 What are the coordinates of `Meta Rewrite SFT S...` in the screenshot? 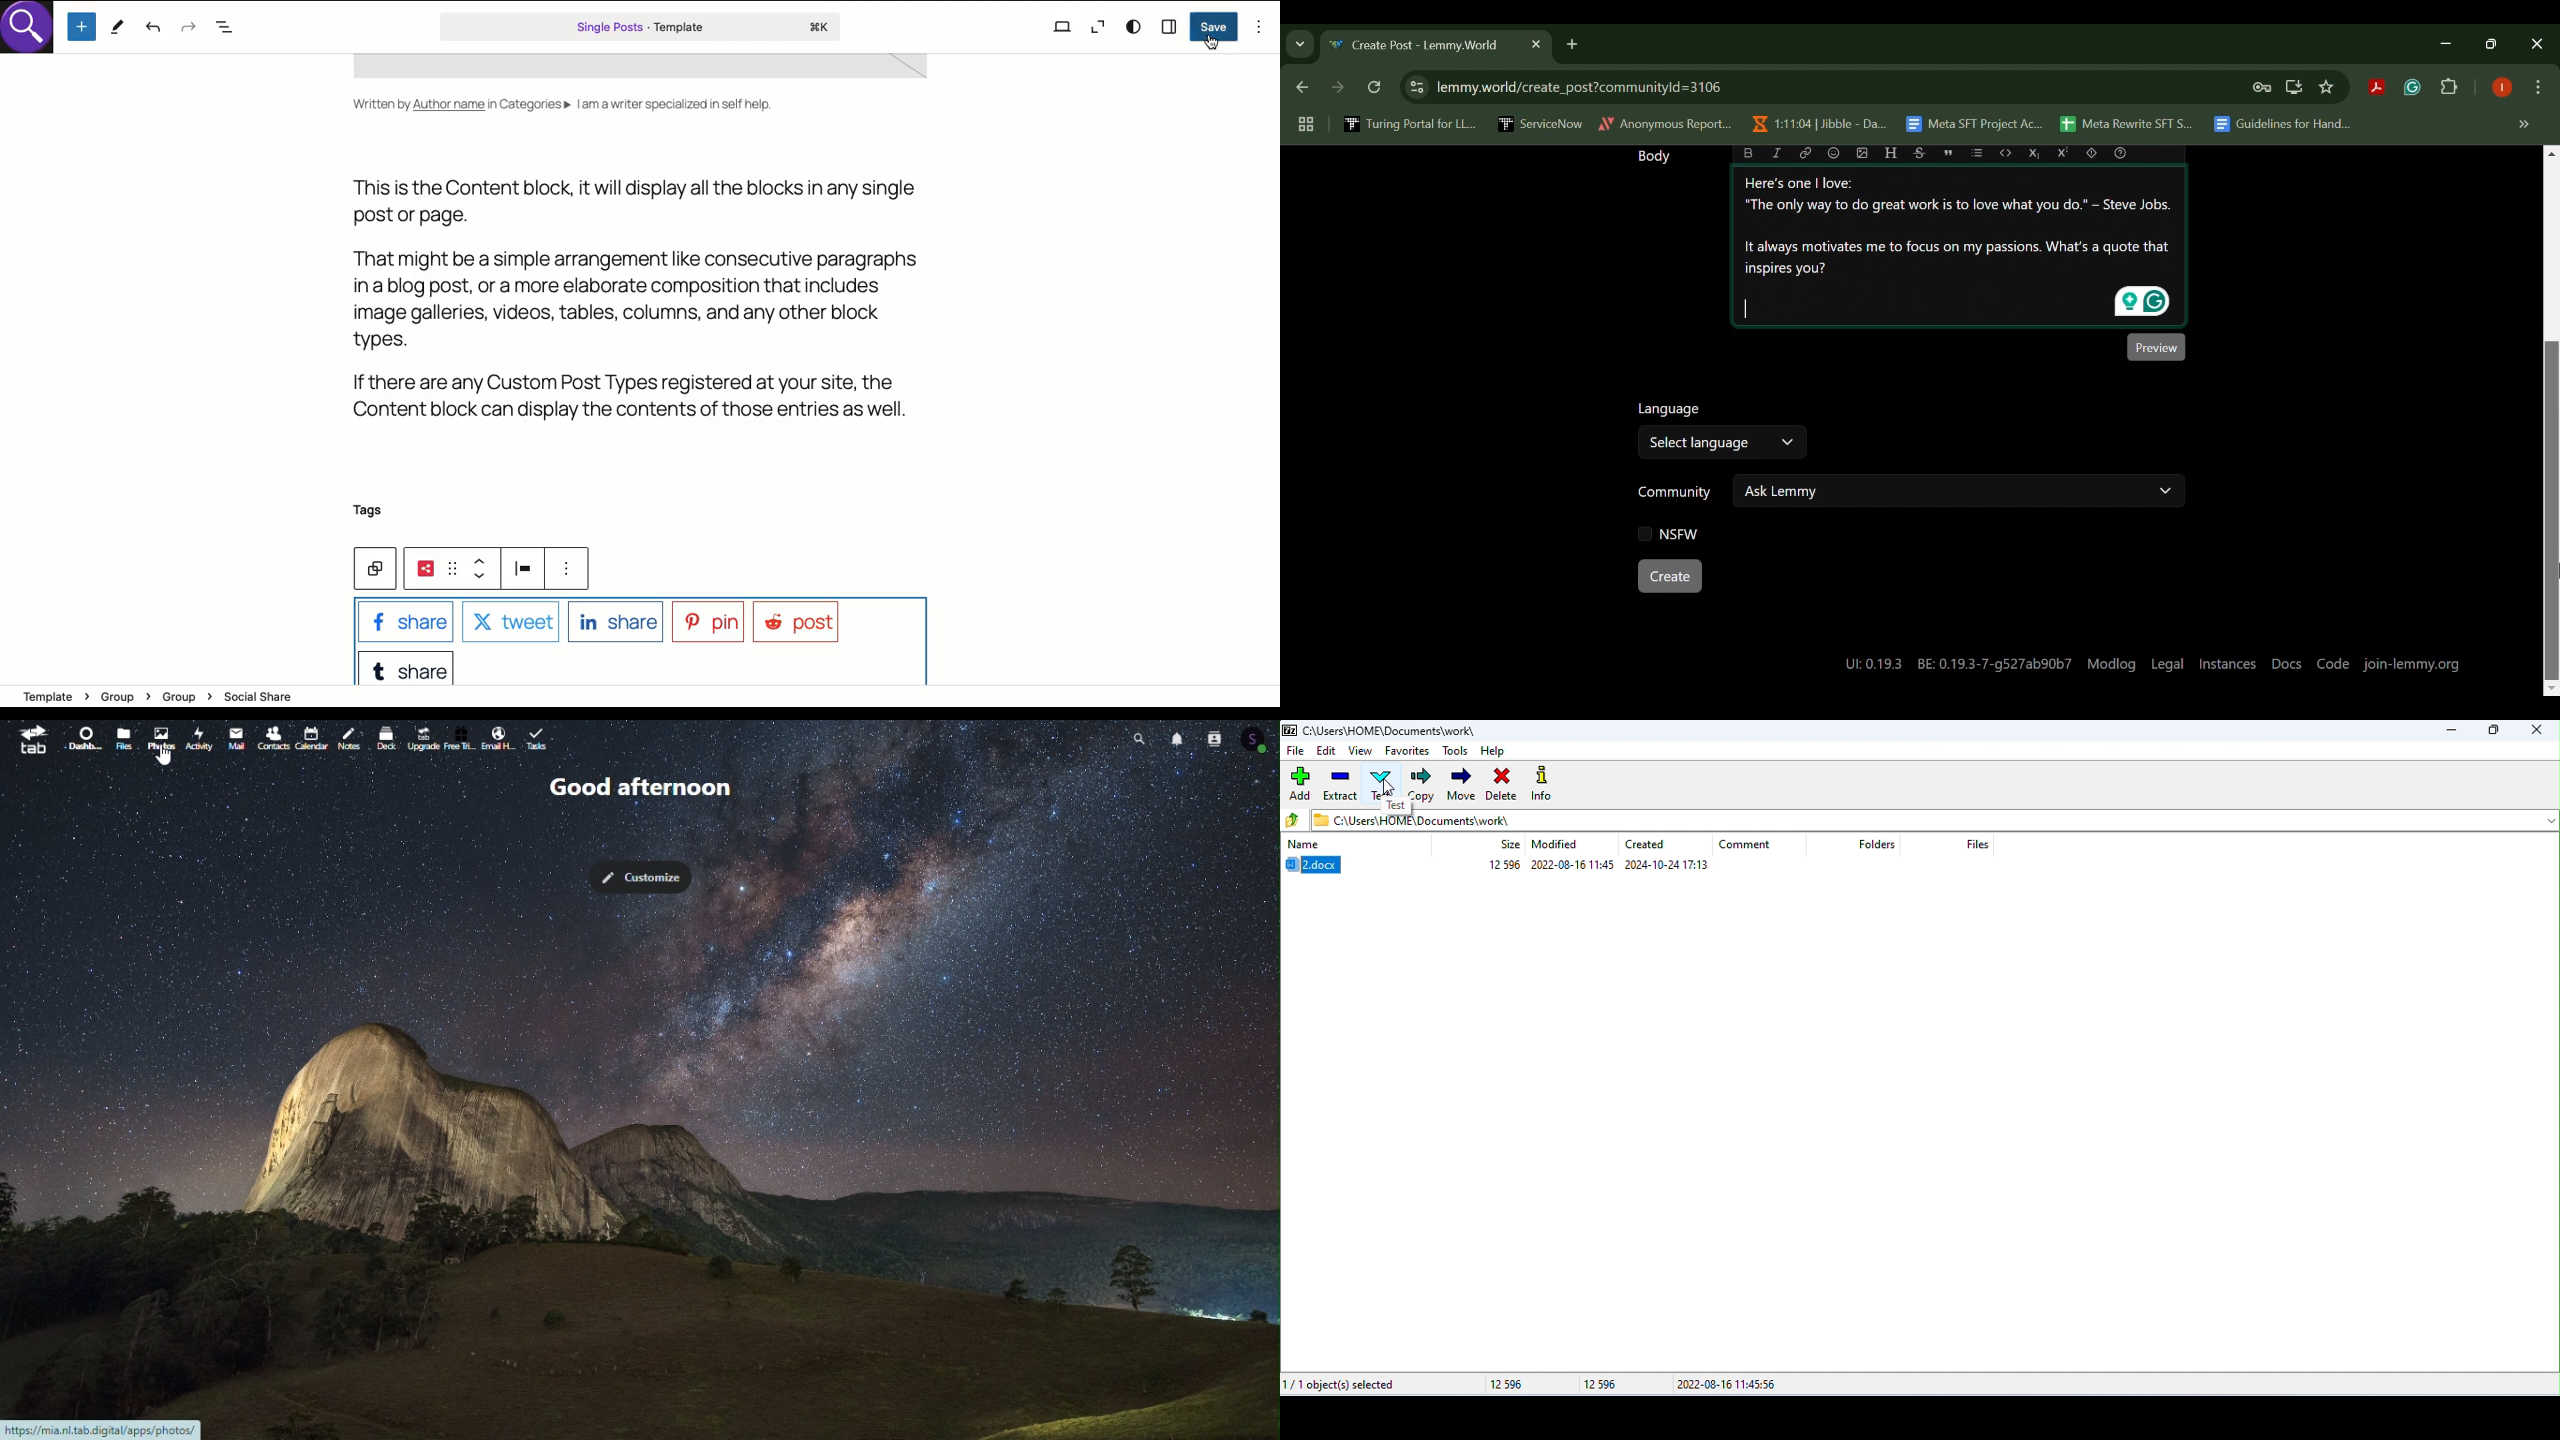 It's located at (2127, 125).